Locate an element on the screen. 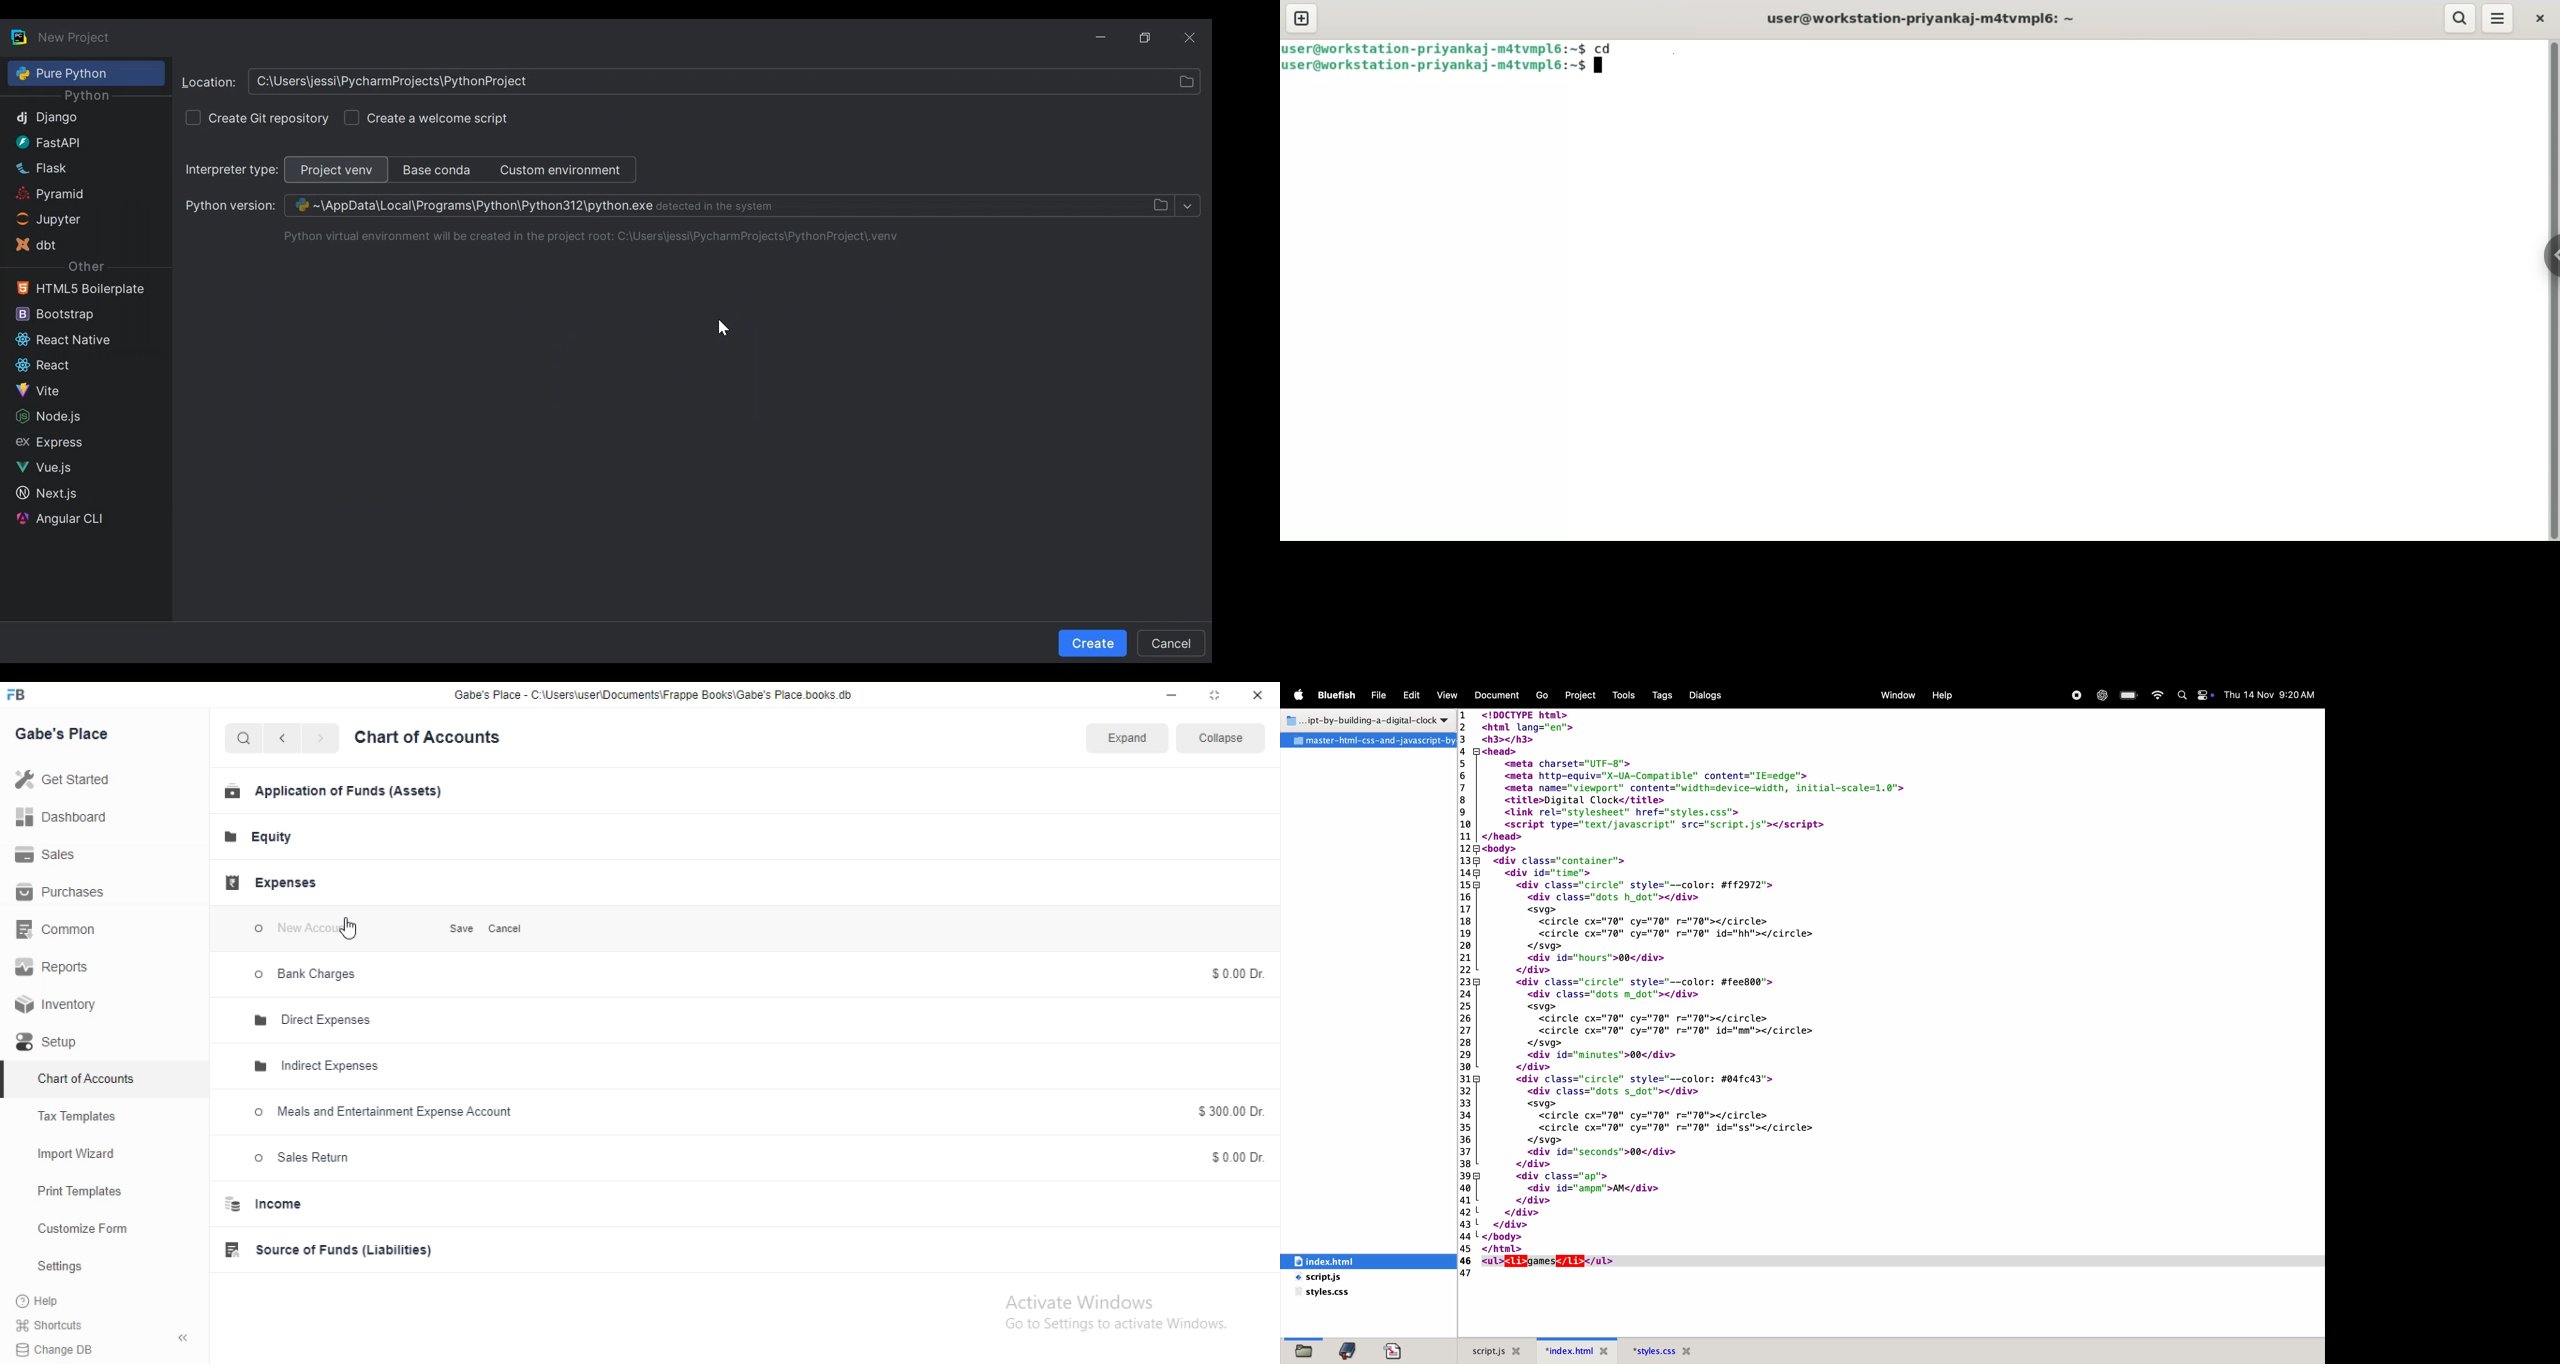  Source of Funds (Liabilities) is located at coordinates (334, 1250).